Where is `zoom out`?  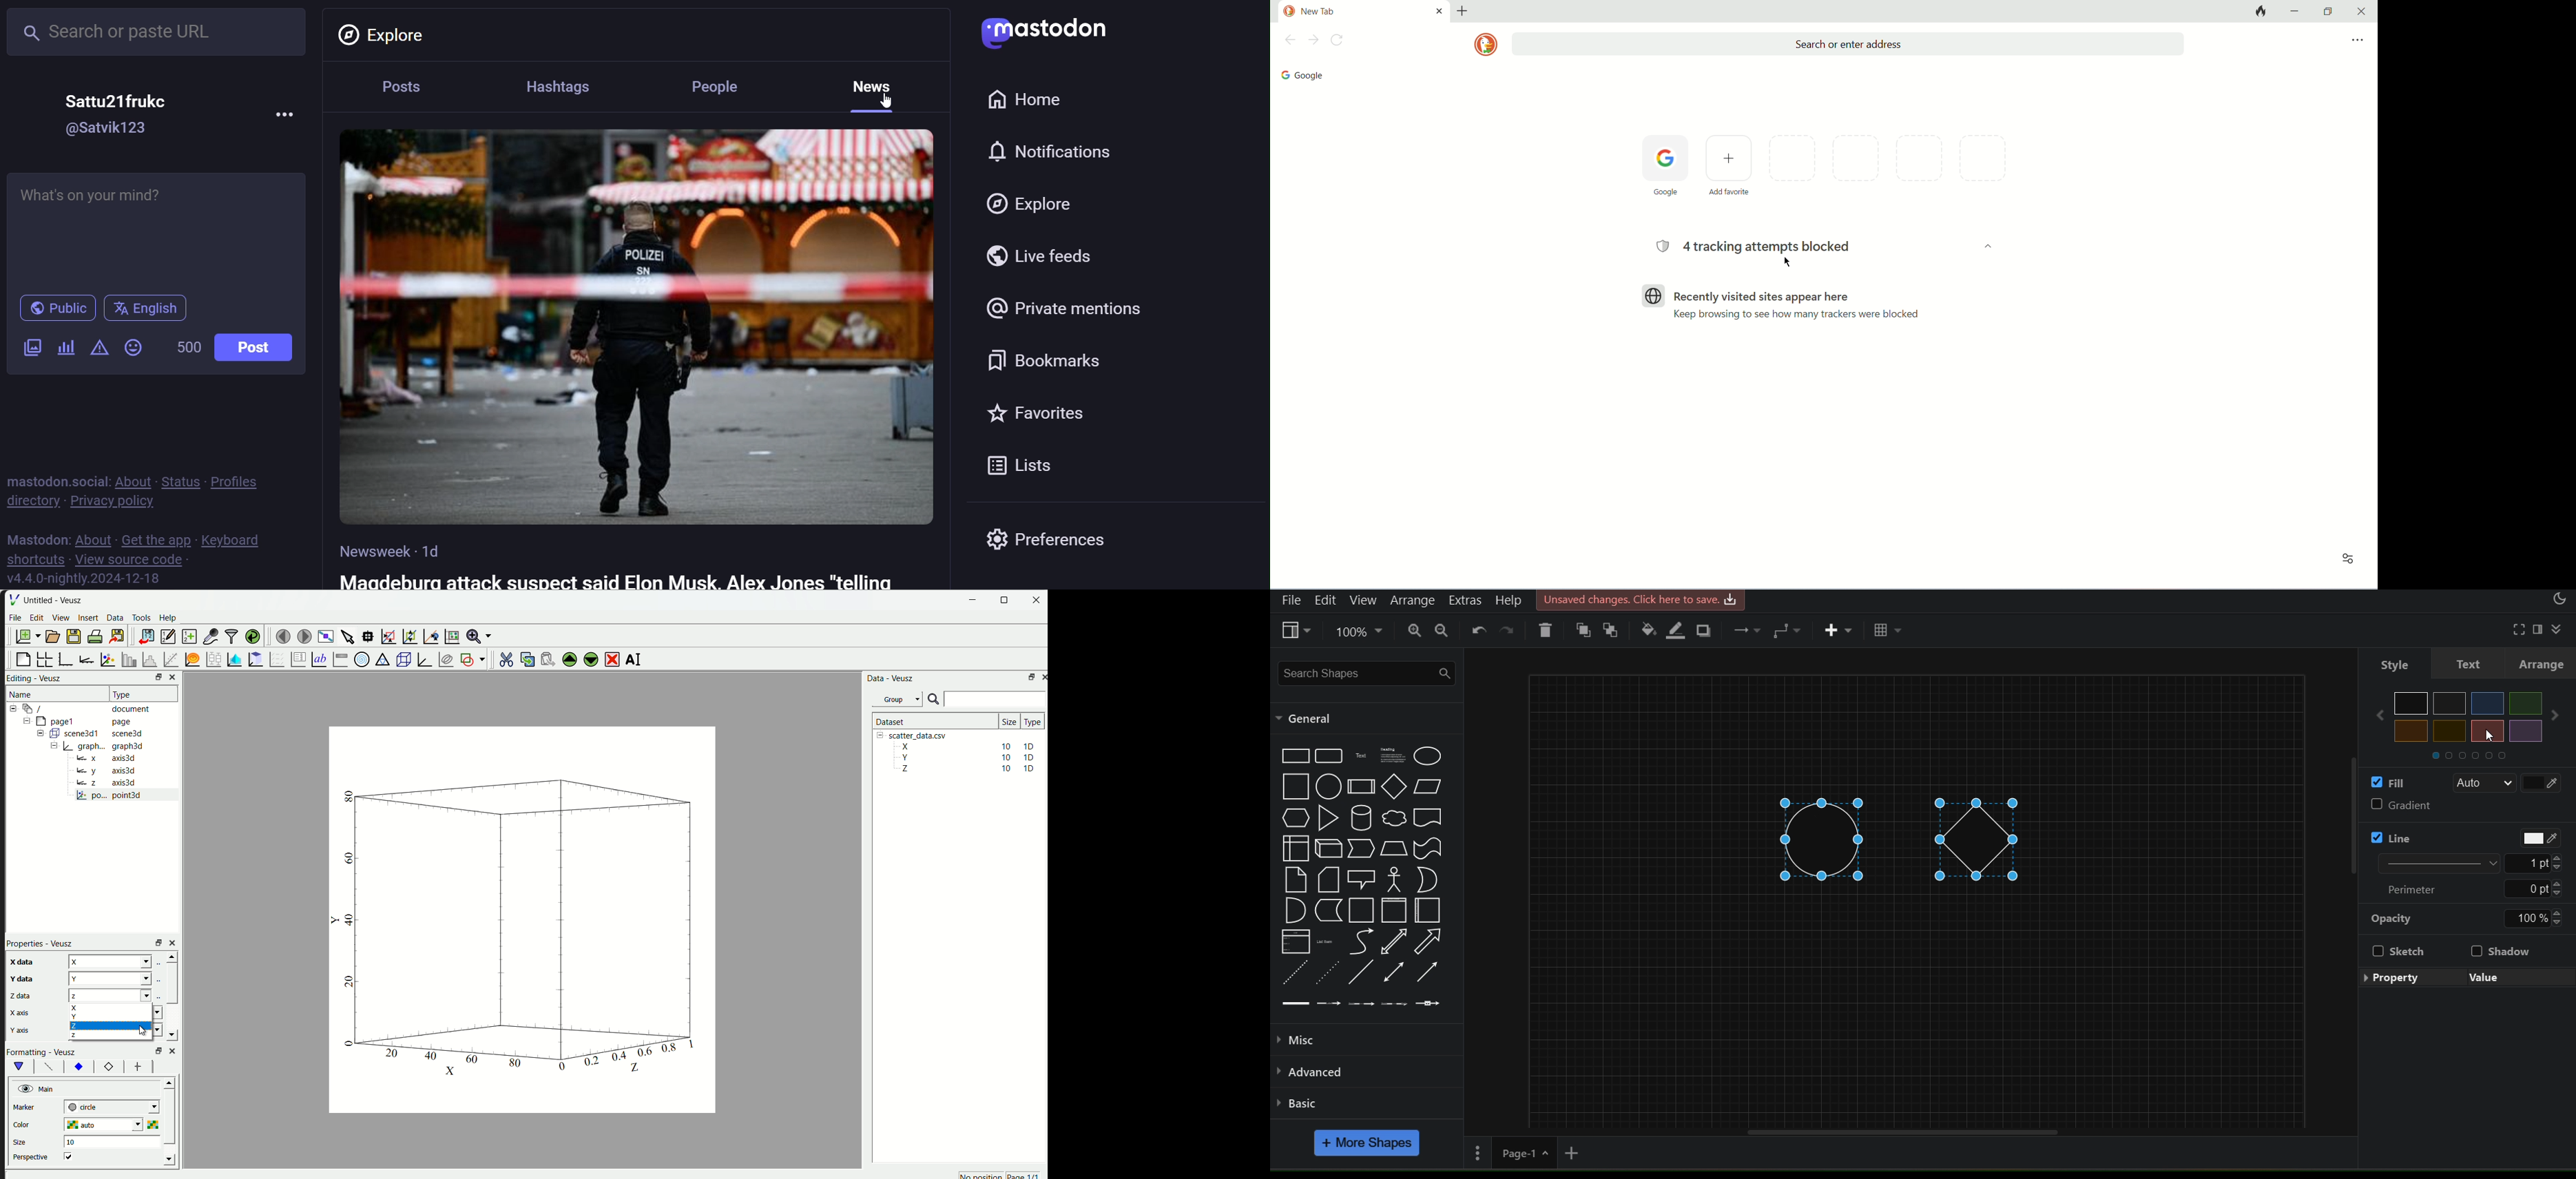
zoom out is located at coordinates (1443, 630).